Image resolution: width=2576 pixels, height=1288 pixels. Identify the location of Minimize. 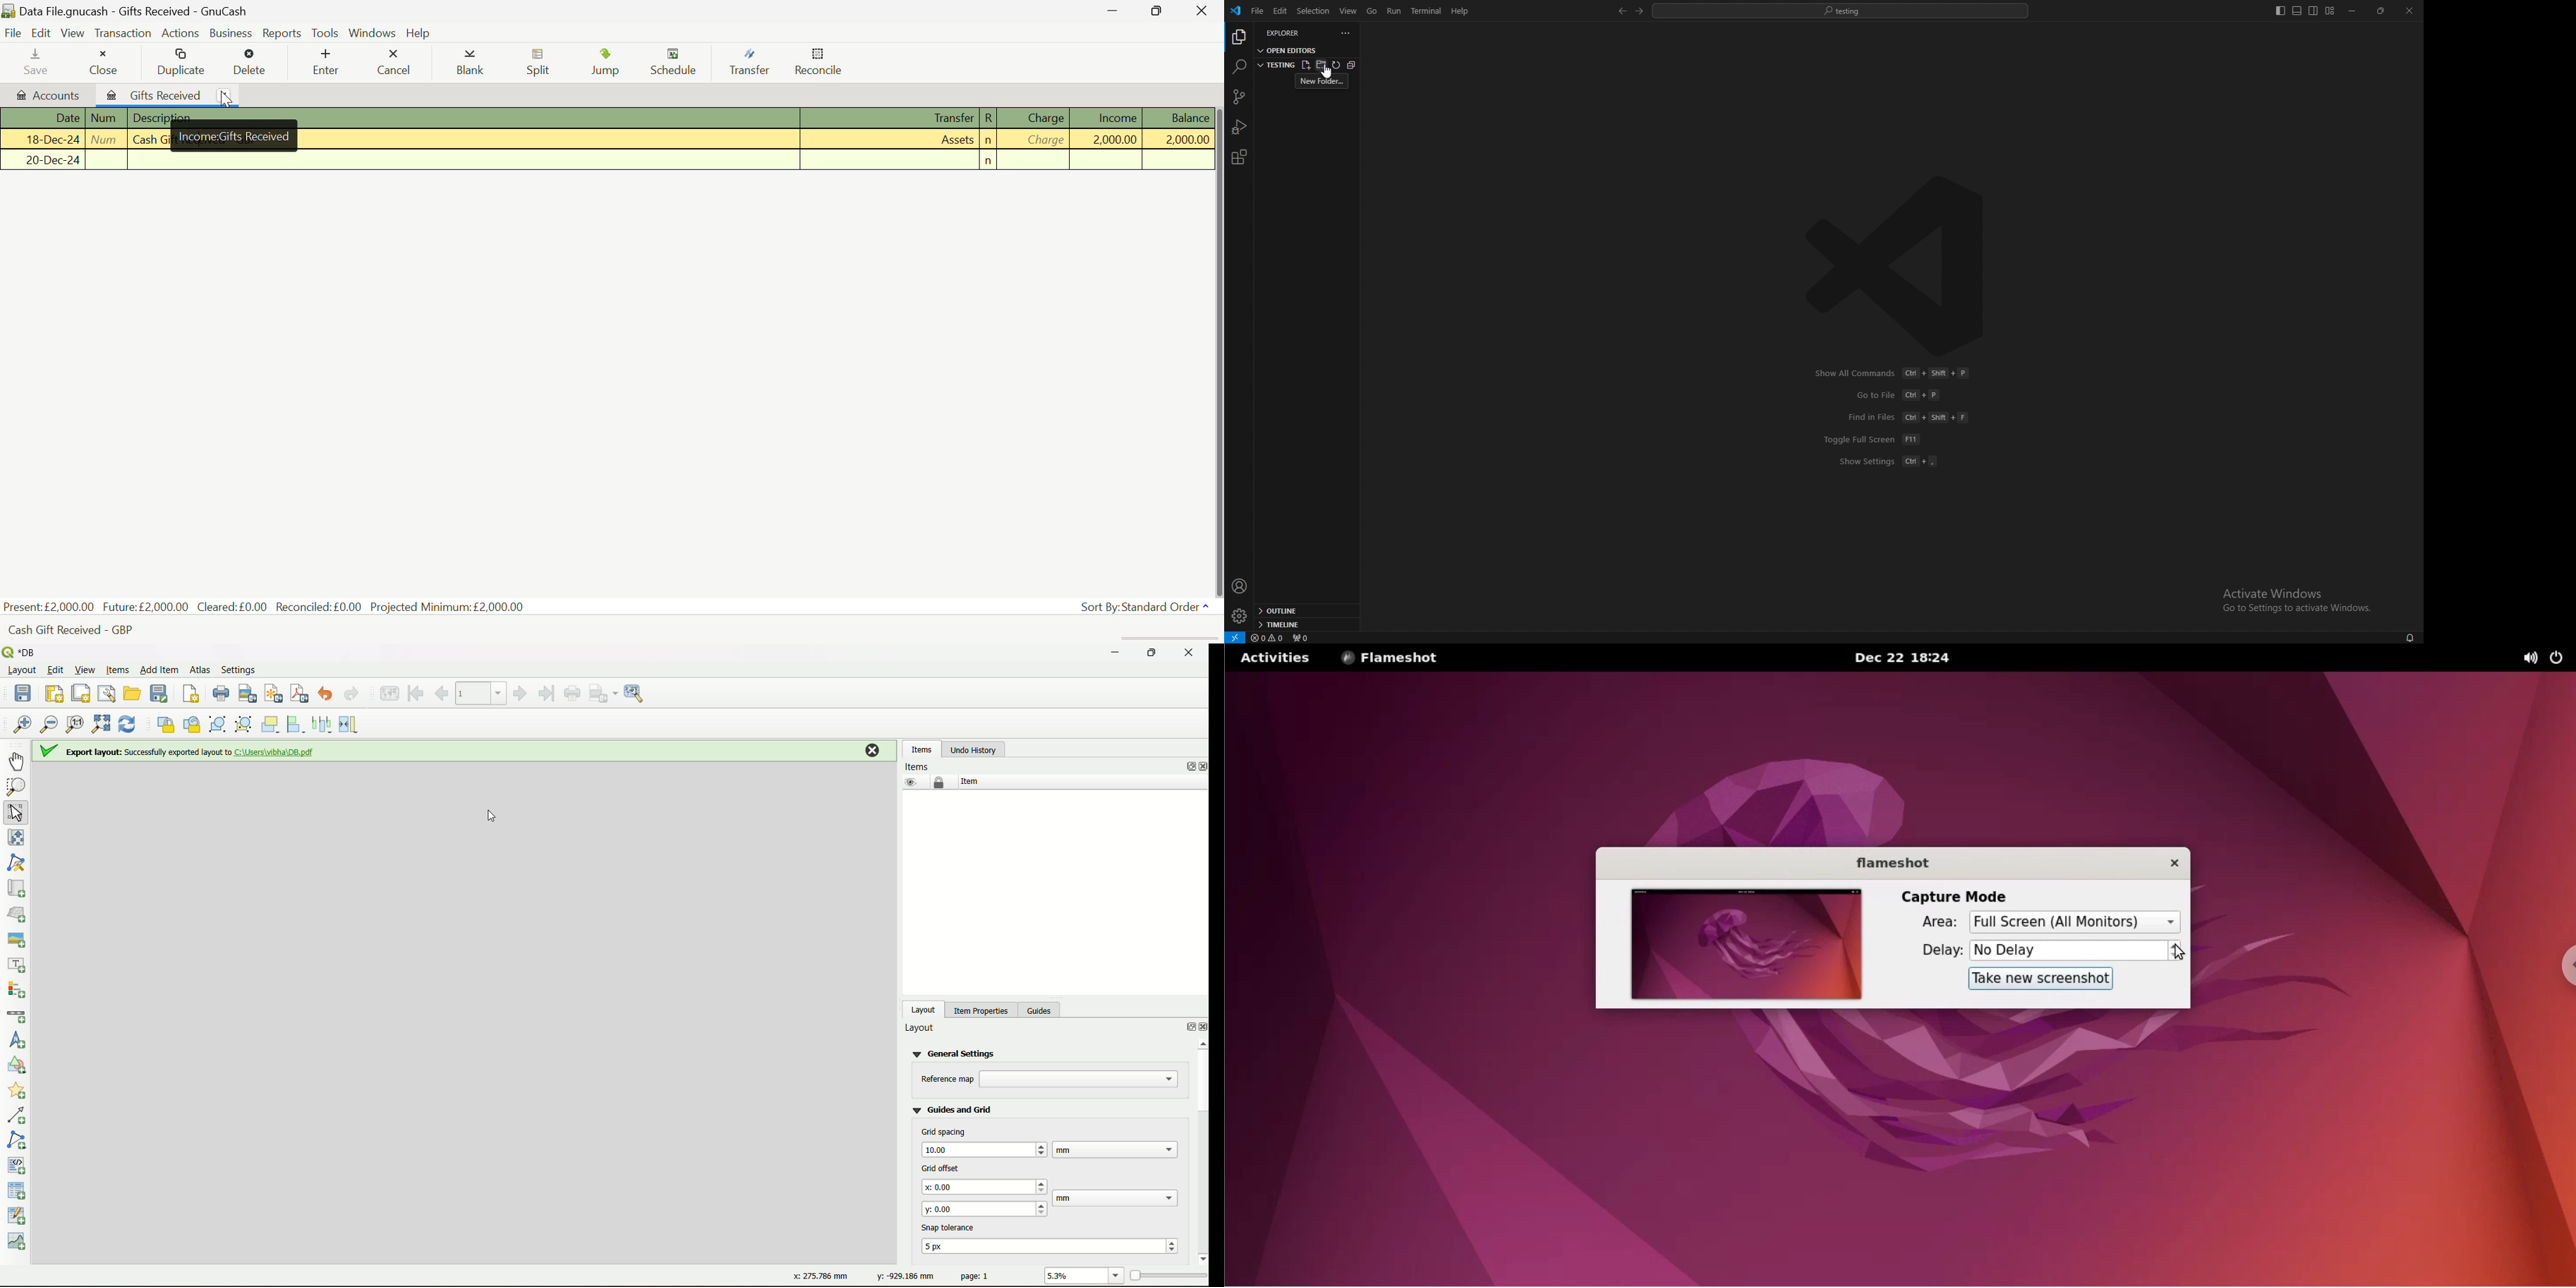
(1161, 10).